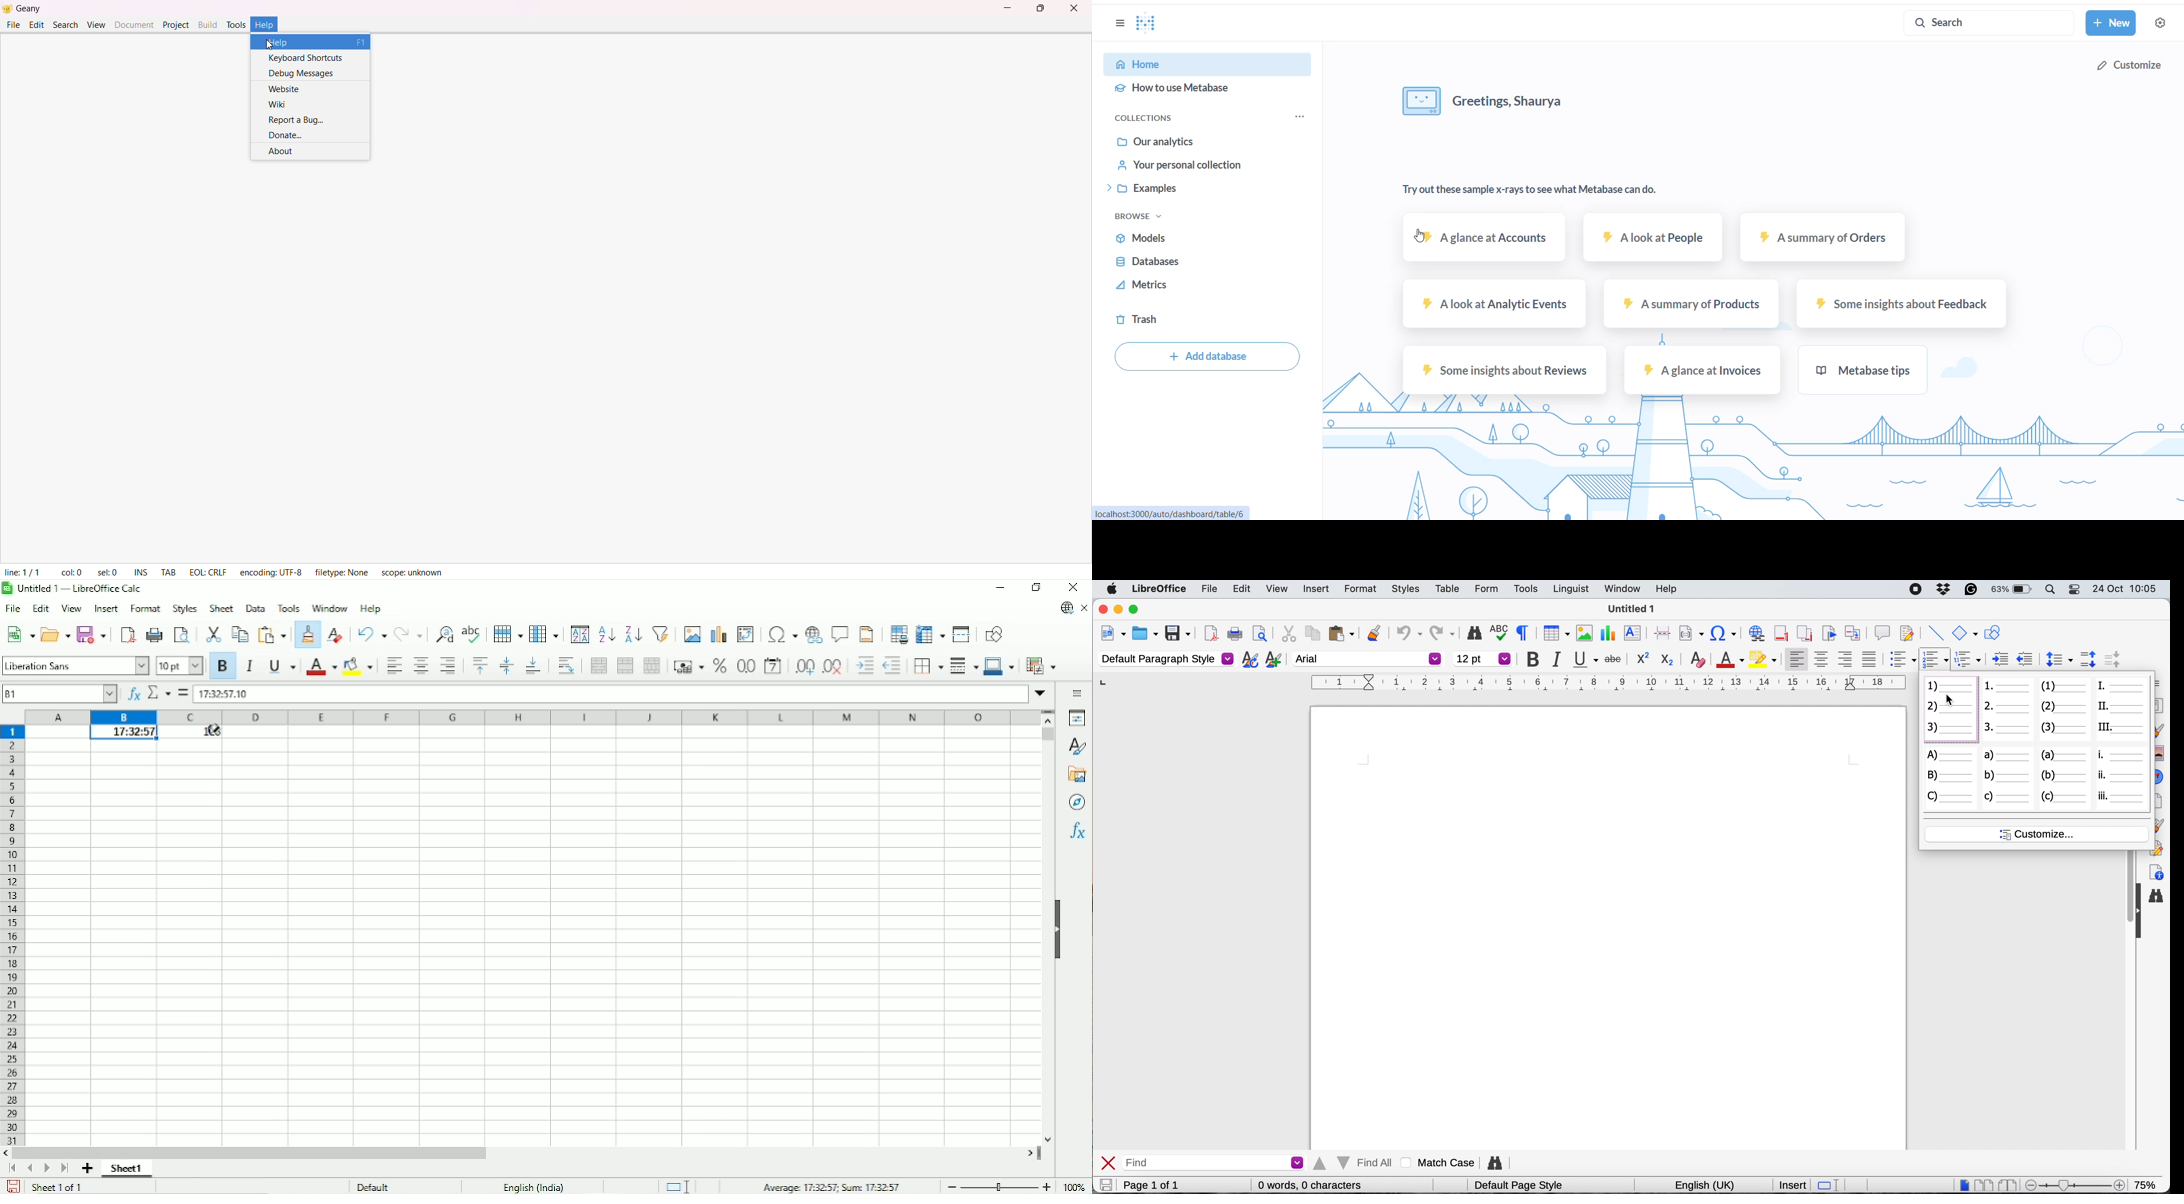  What do you see at coordinates (1828, 633) in the screenshot?
I see `insert bookmark` at bounding box center [1828, 633].